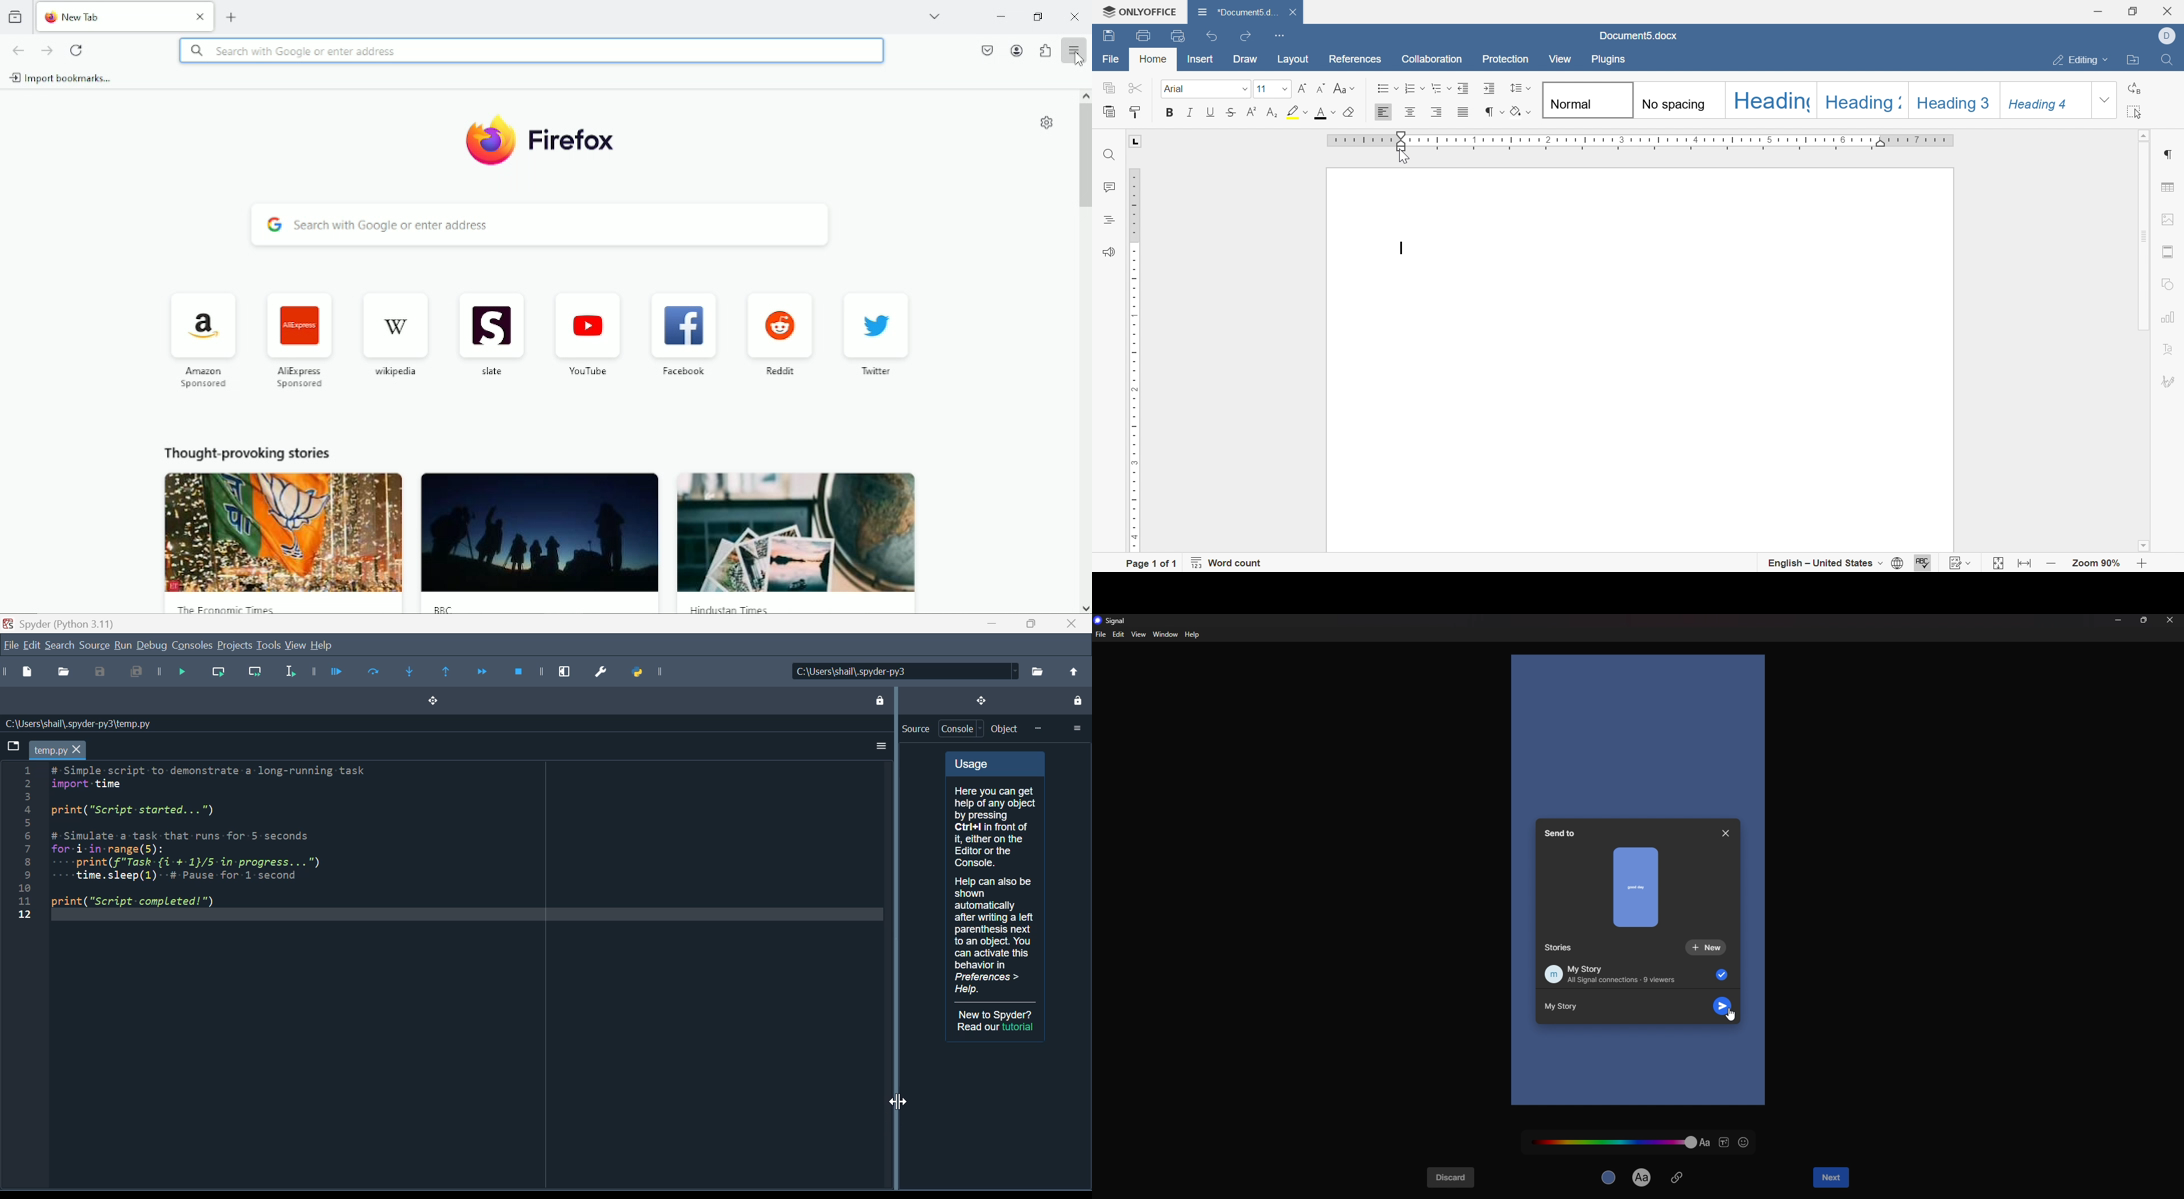  What do you see at coordinates (193, 646) in the screenshot?
I see `Console` at bounding box center [193, 646].